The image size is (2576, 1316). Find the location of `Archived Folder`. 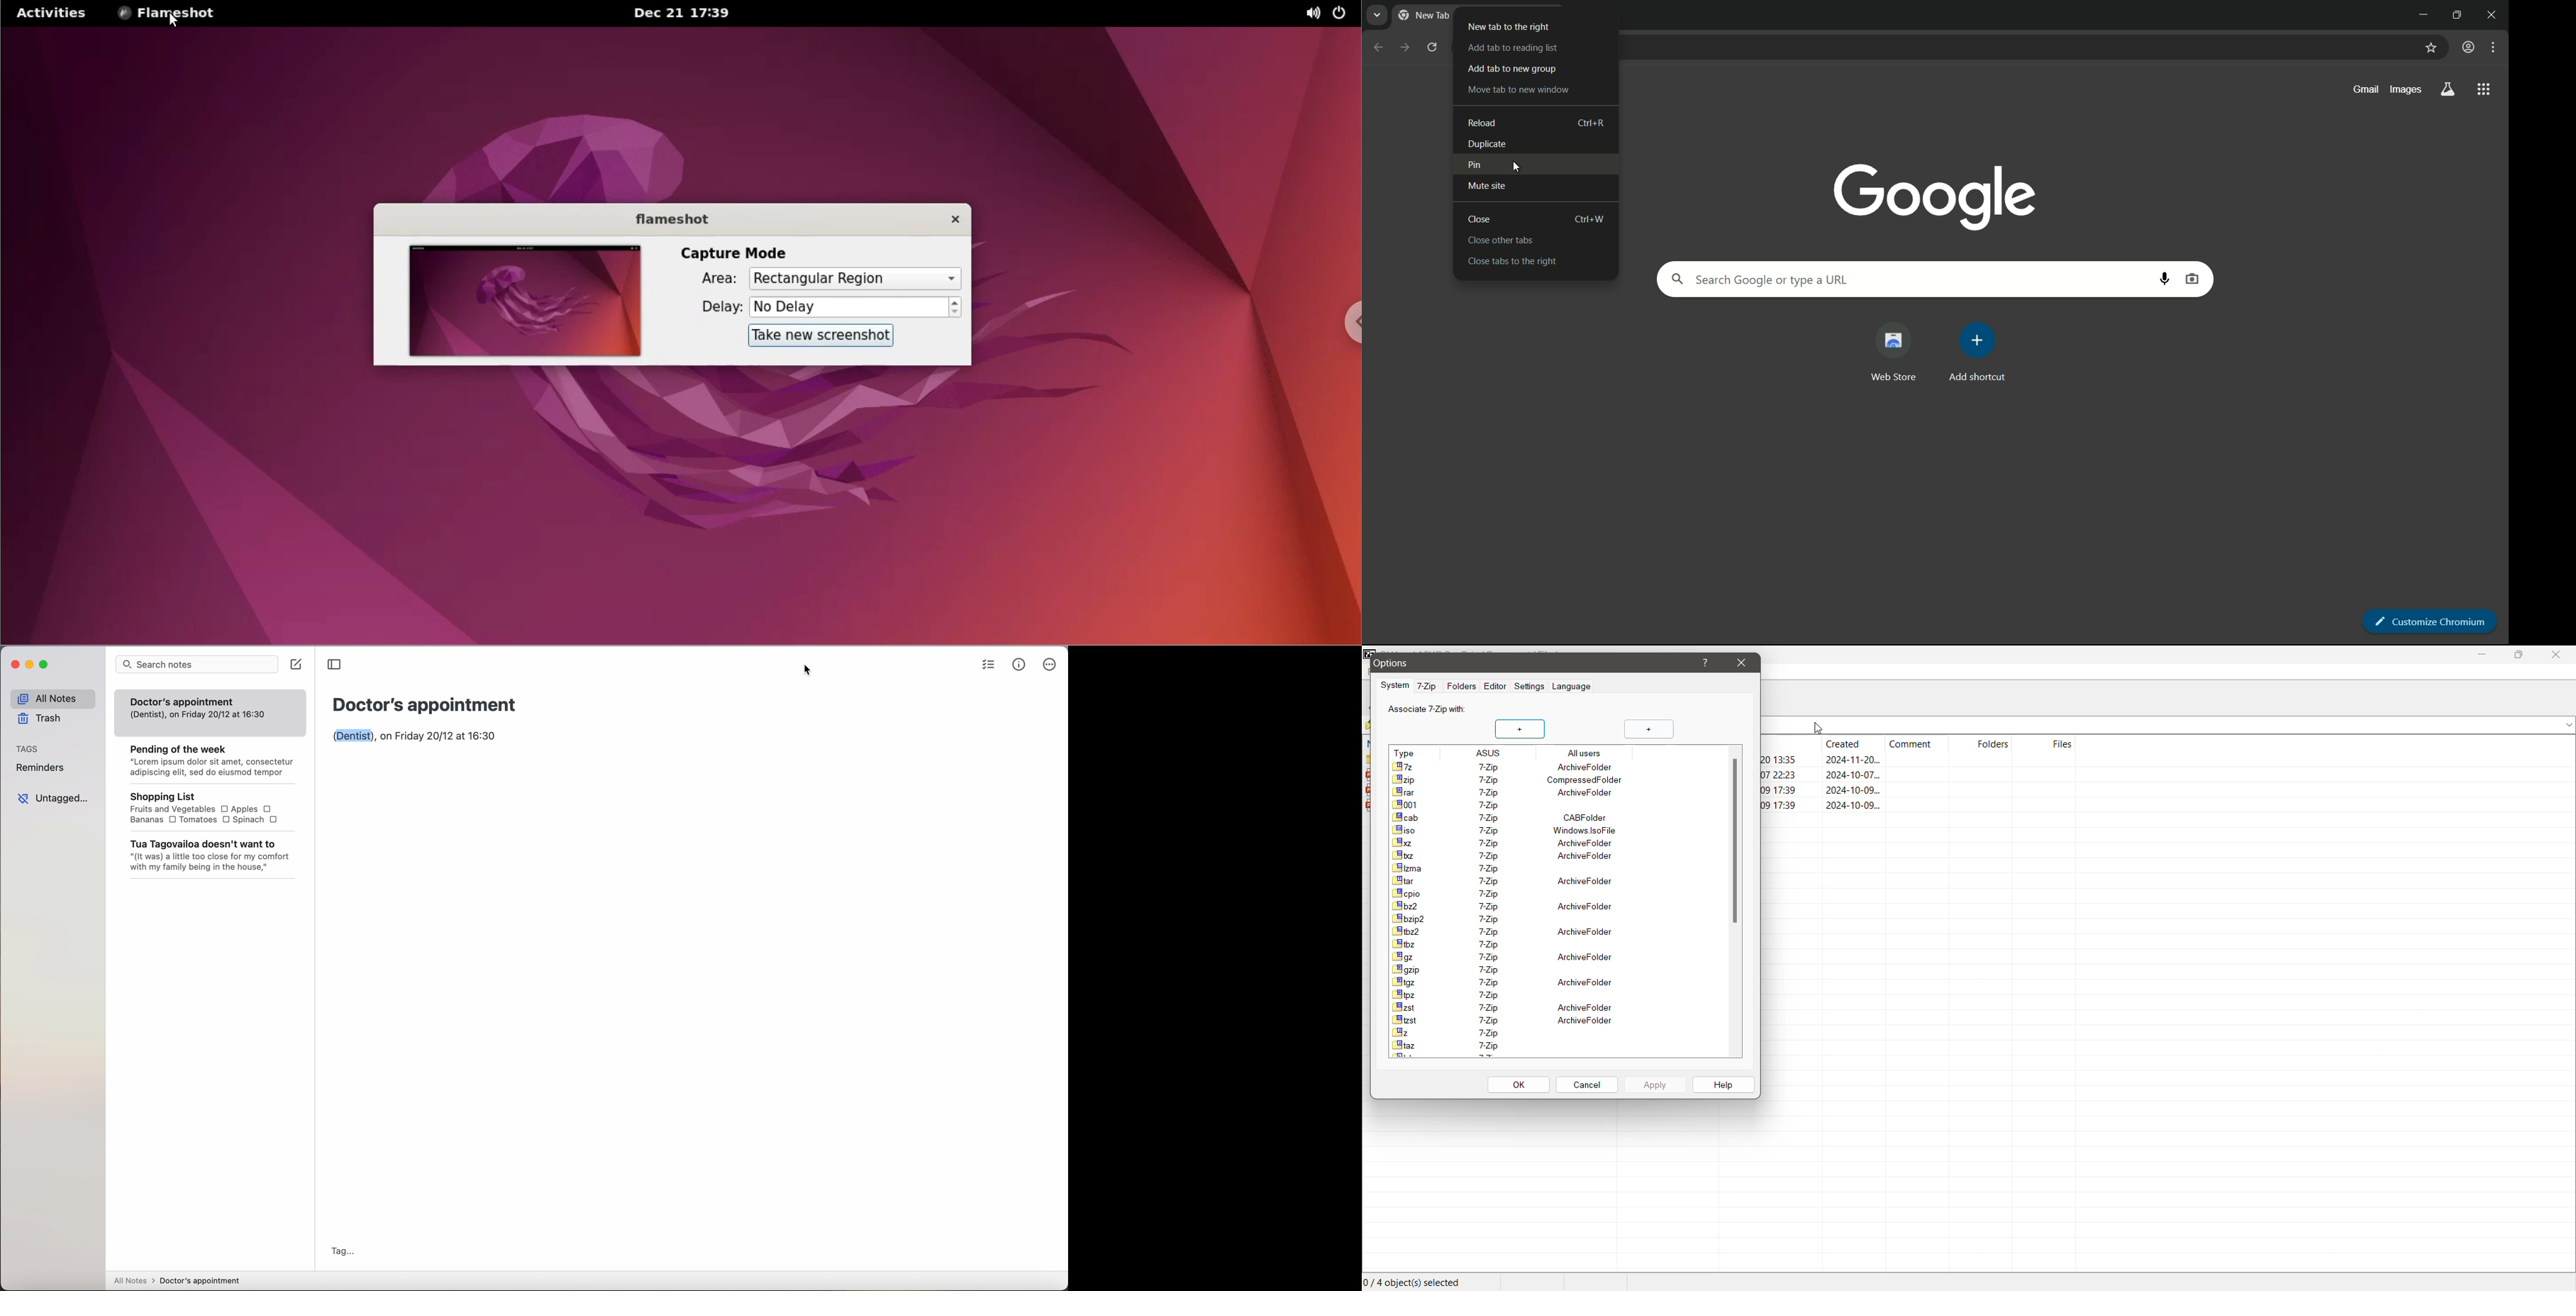

Archived Folder is located at coordinates (1506, 982).